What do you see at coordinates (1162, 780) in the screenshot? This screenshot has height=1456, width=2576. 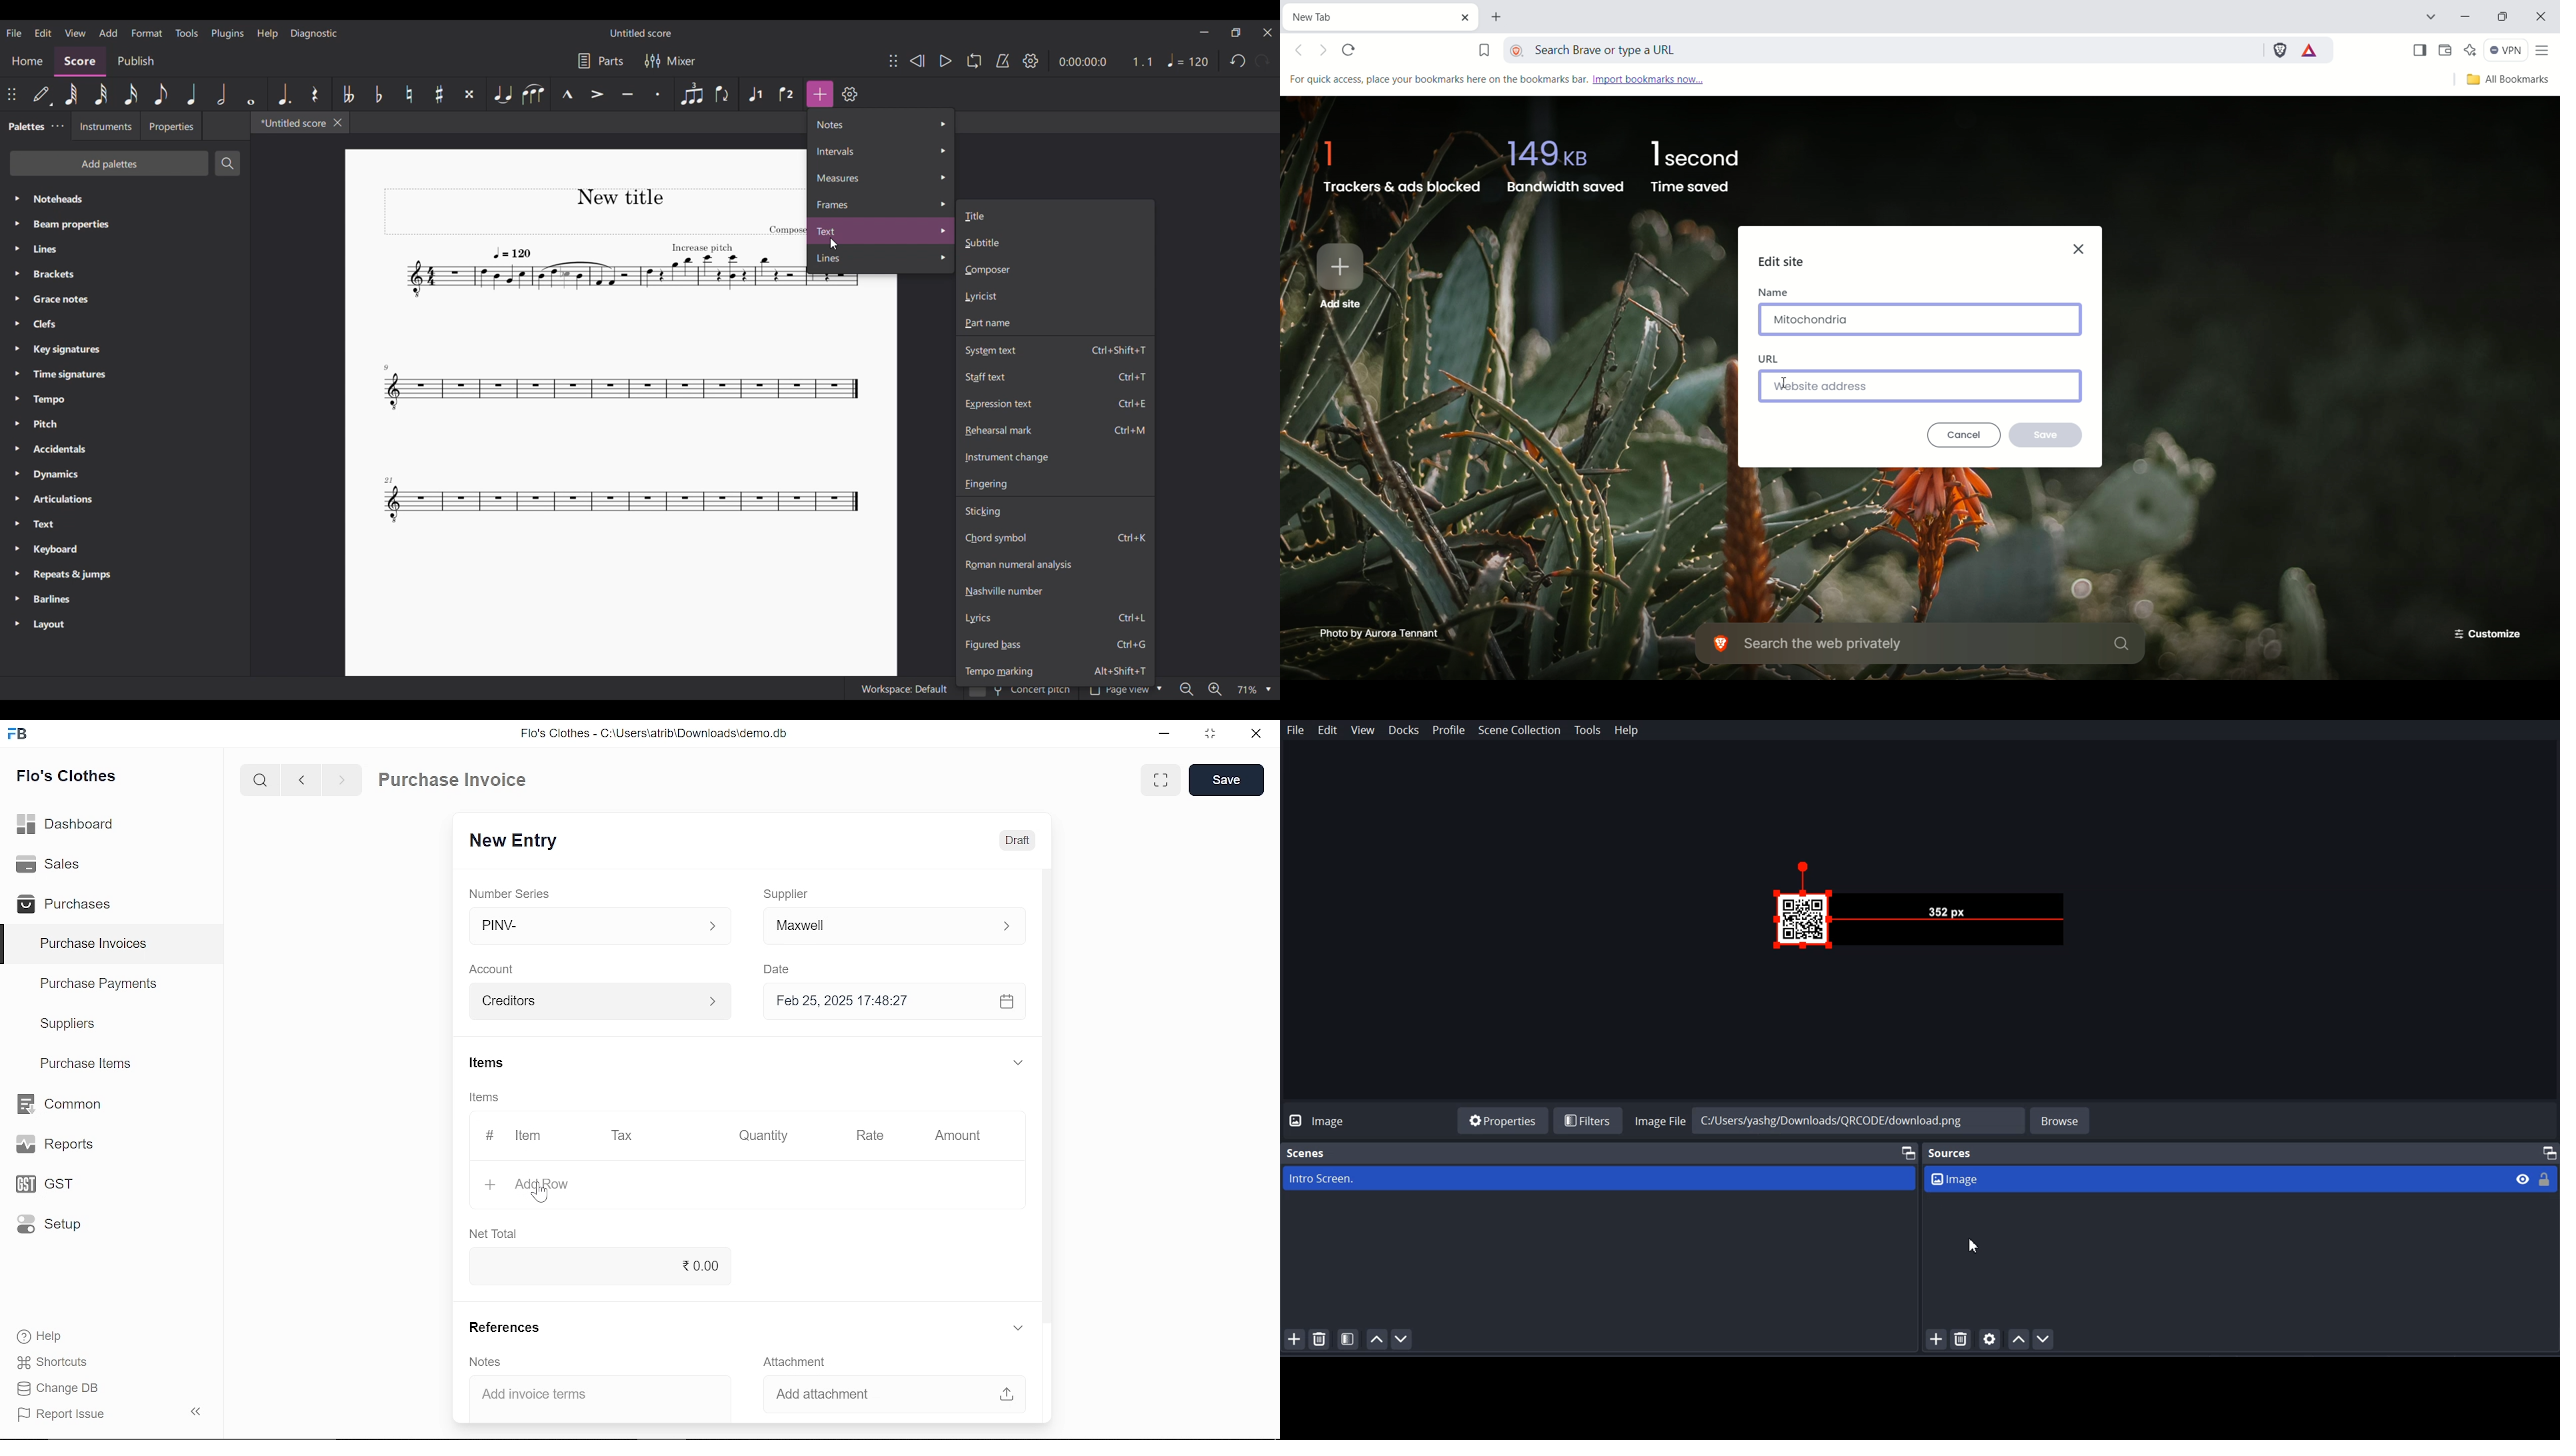 I see `full view` at bounding box center [1162, 780].